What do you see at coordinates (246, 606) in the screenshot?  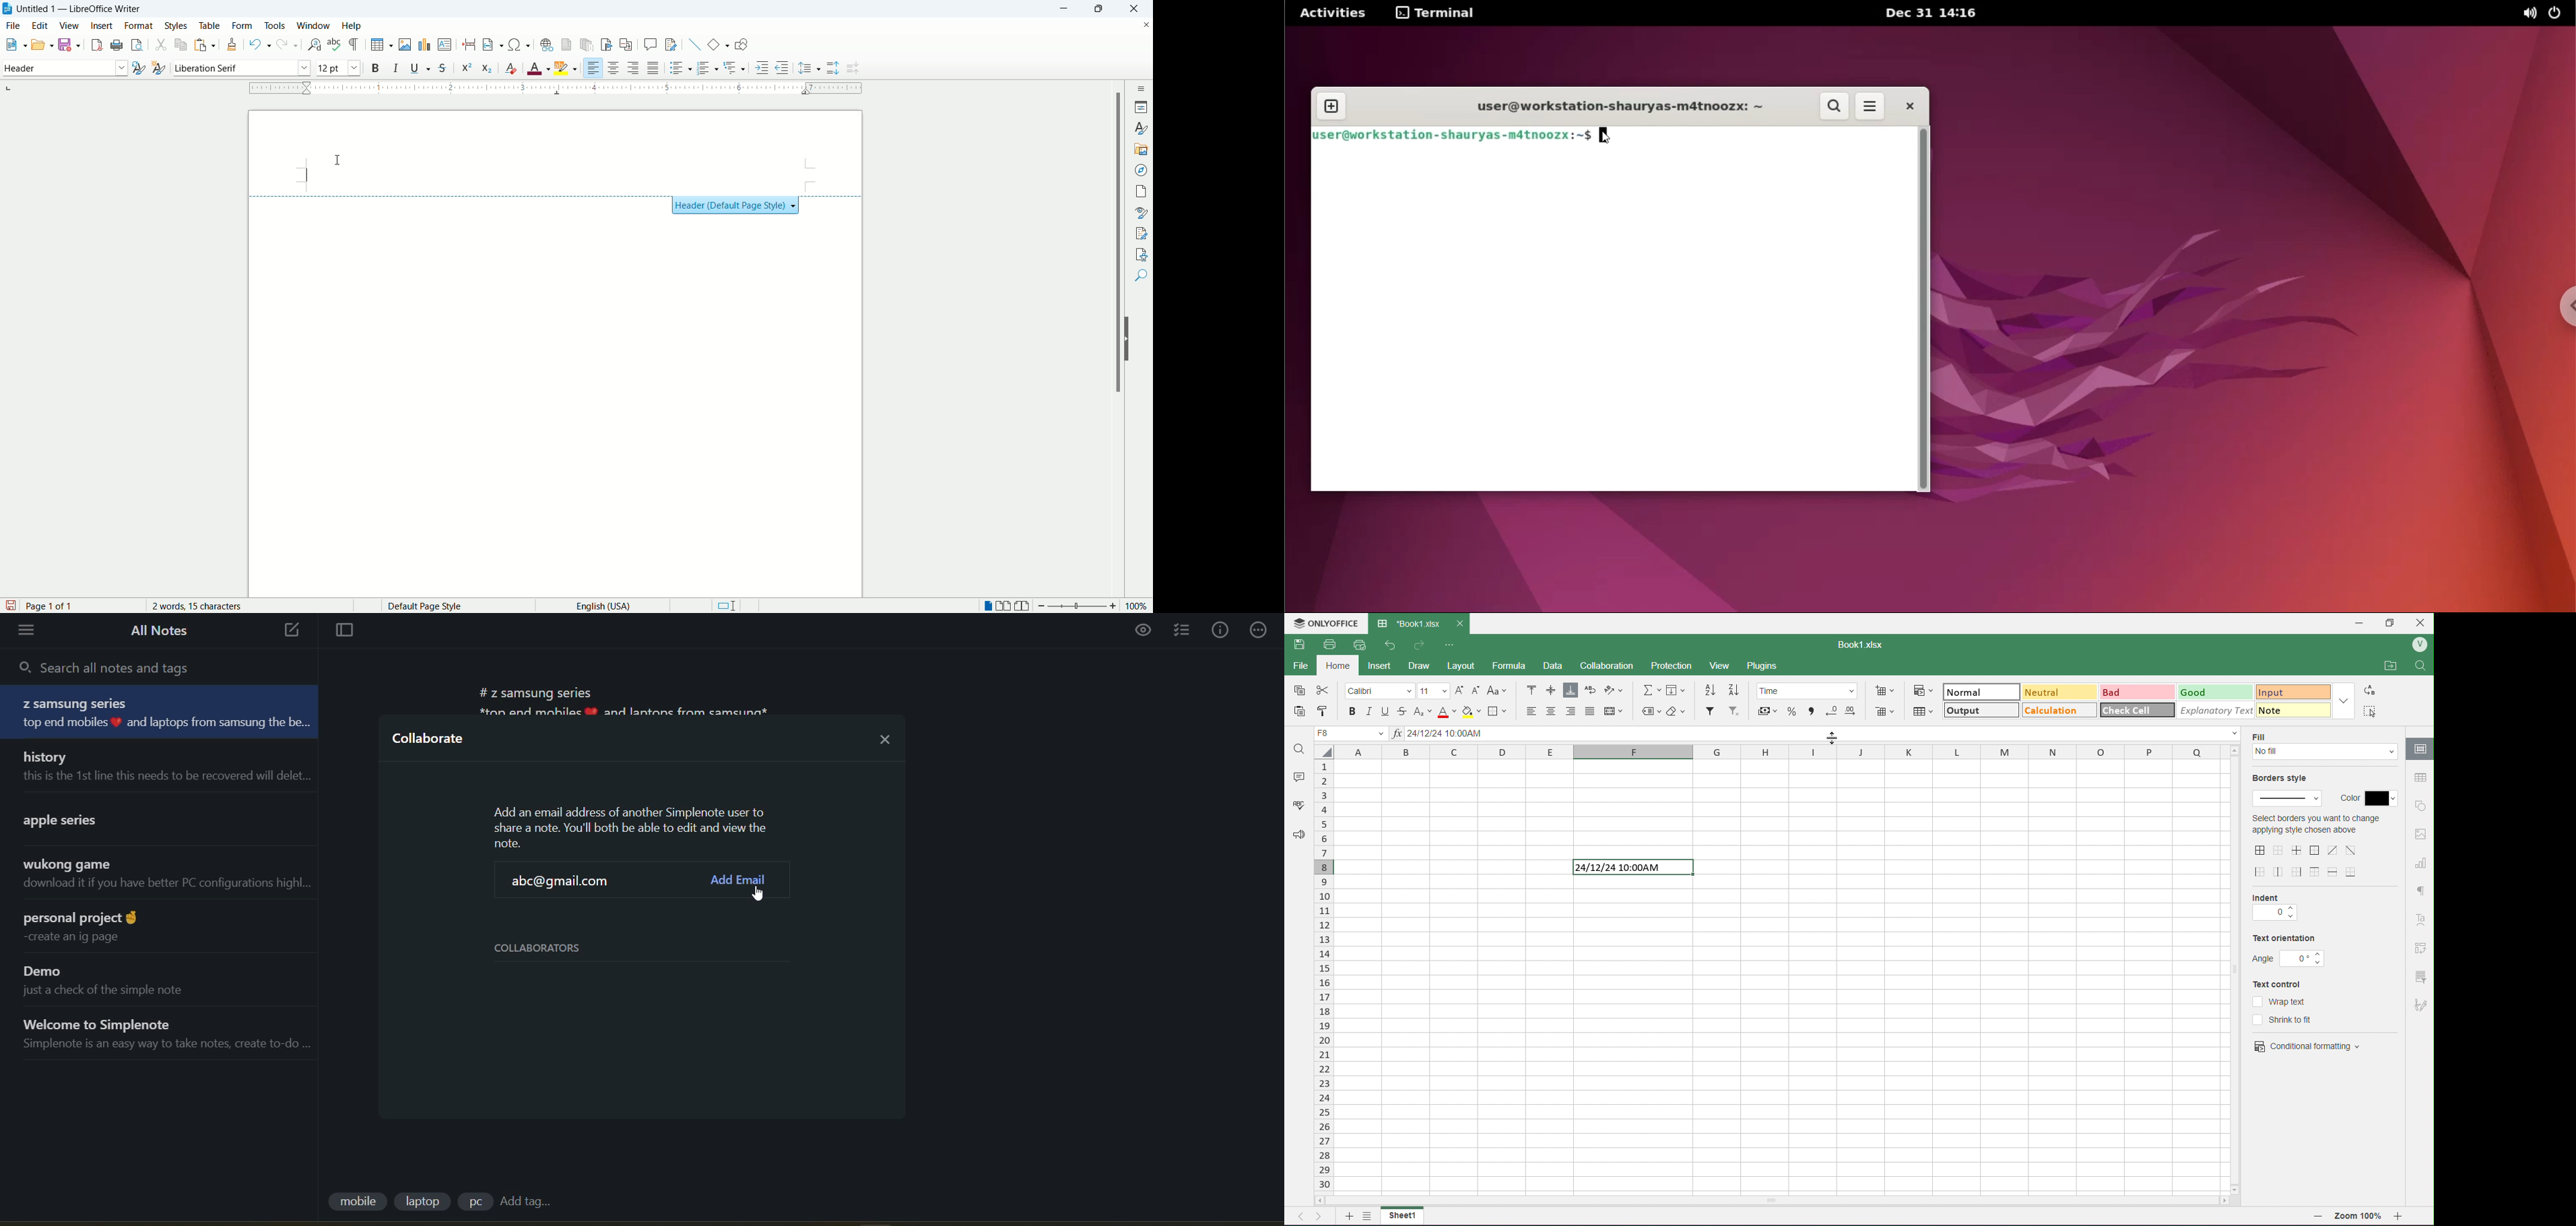 I see `word count` at bounding box center [246, 606].